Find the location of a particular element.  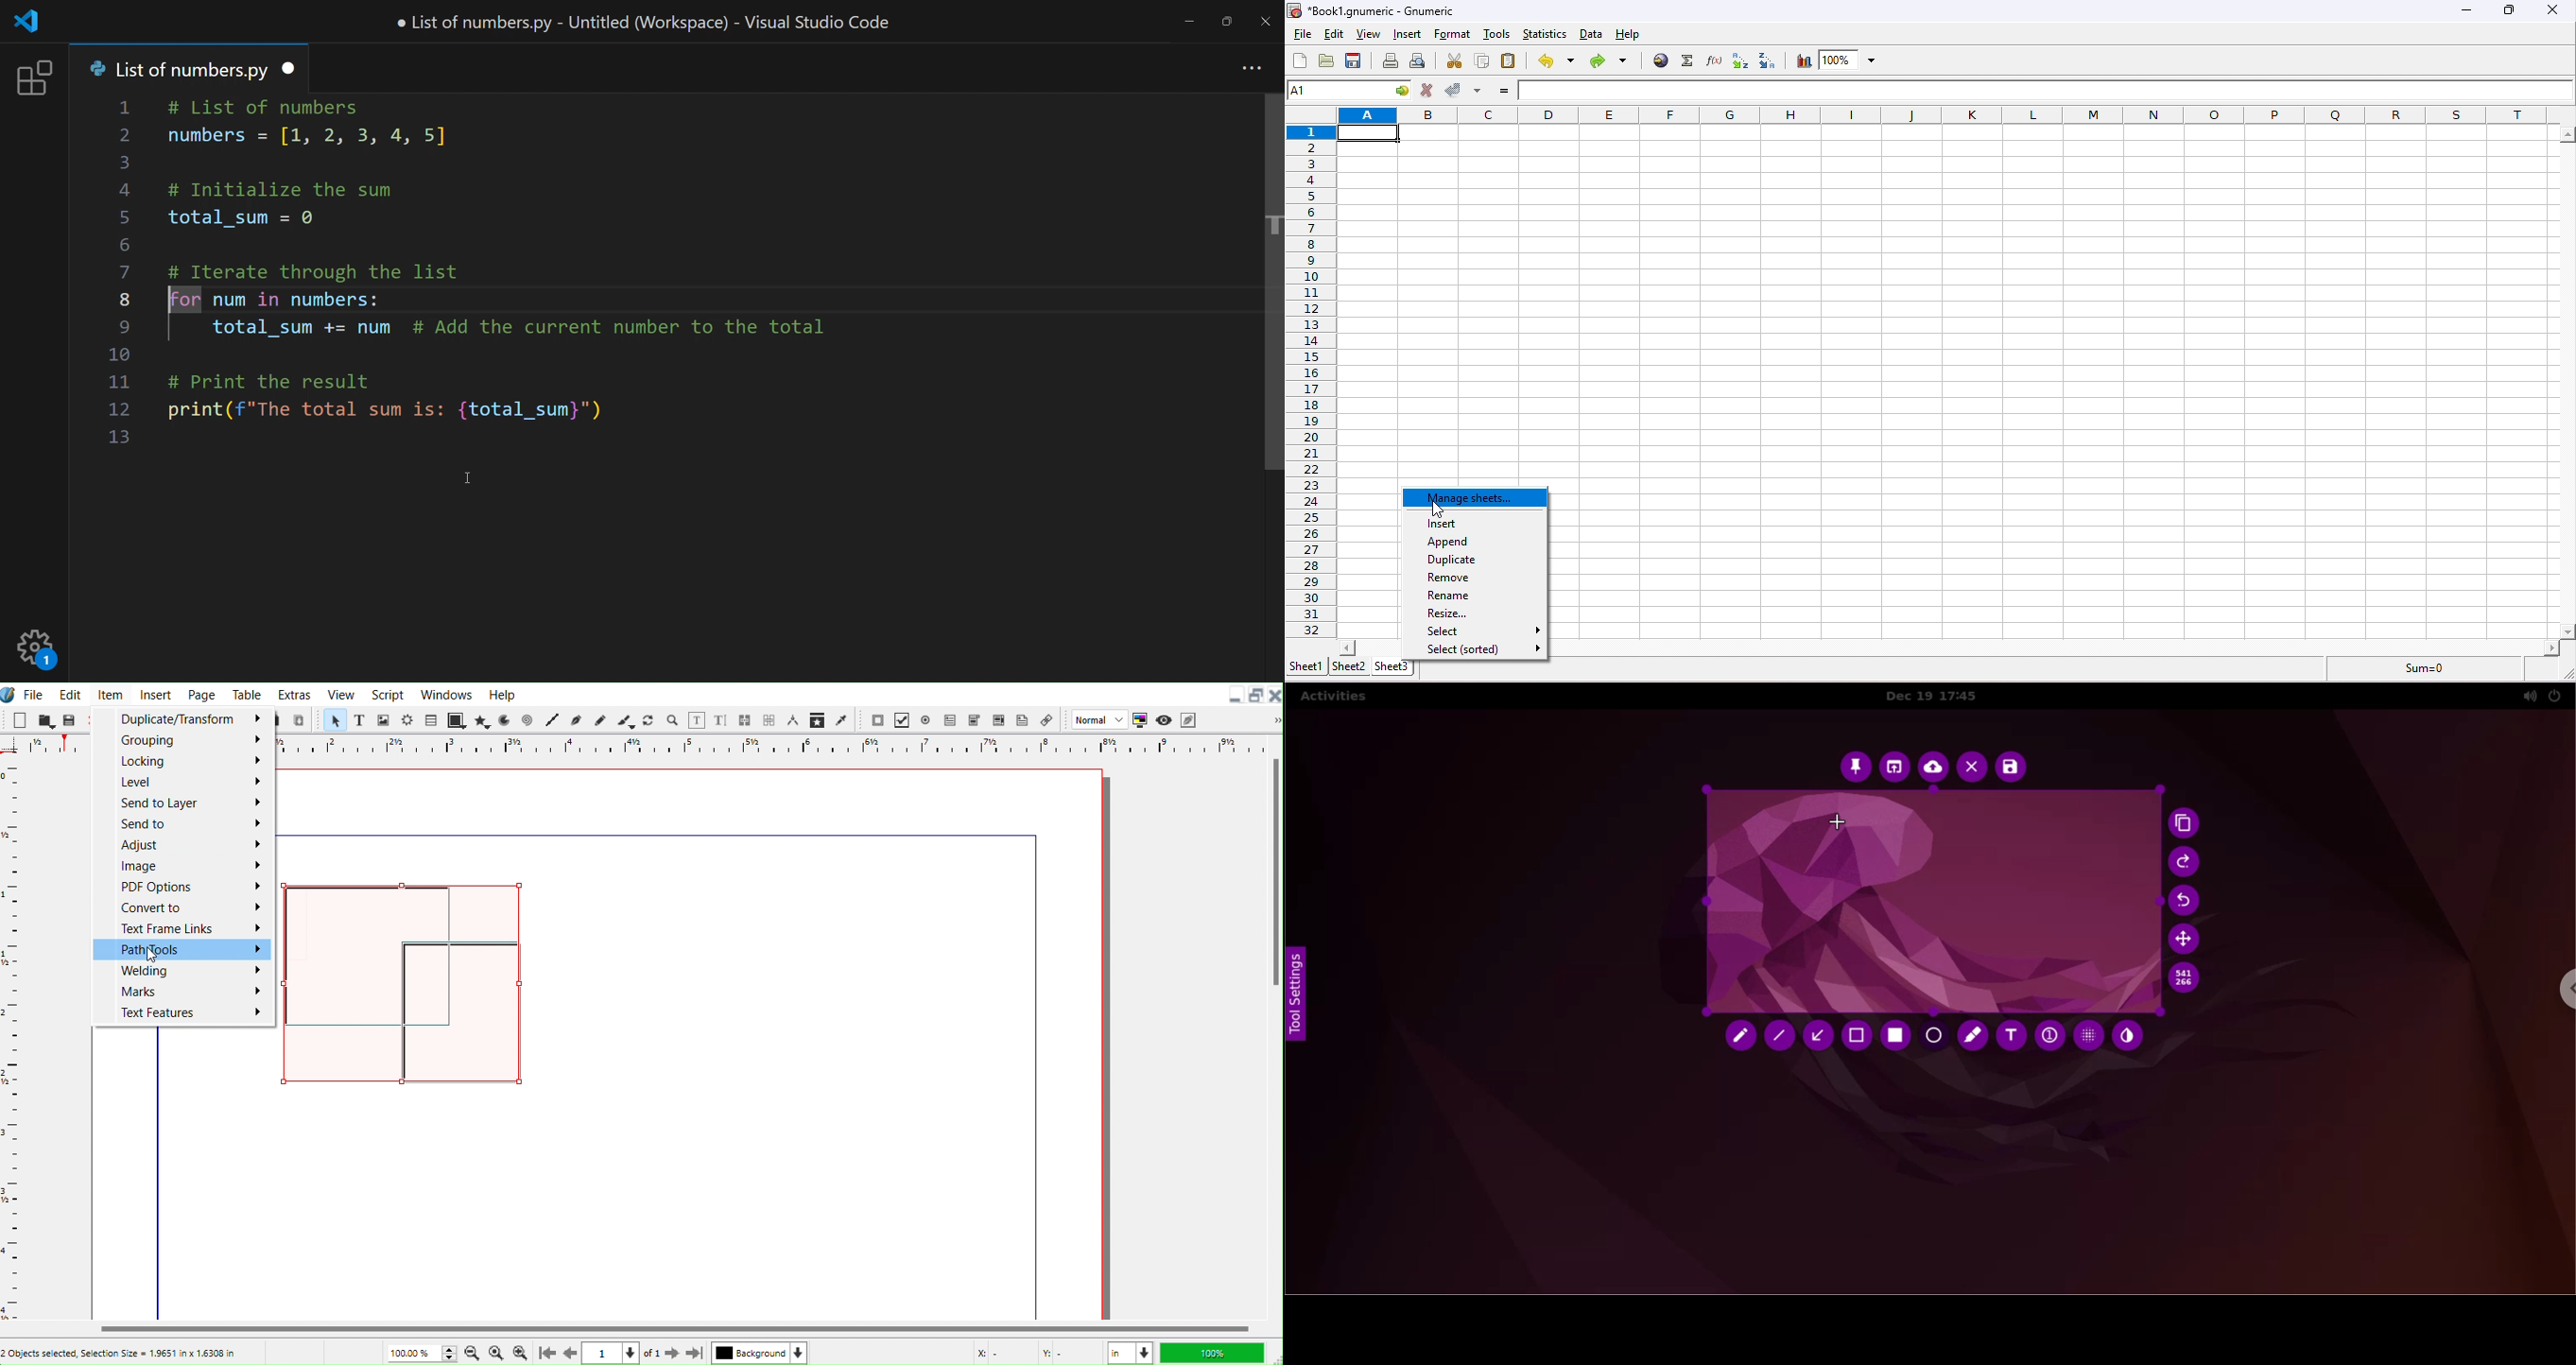

Freehand line is located at coordinates (599, 719).